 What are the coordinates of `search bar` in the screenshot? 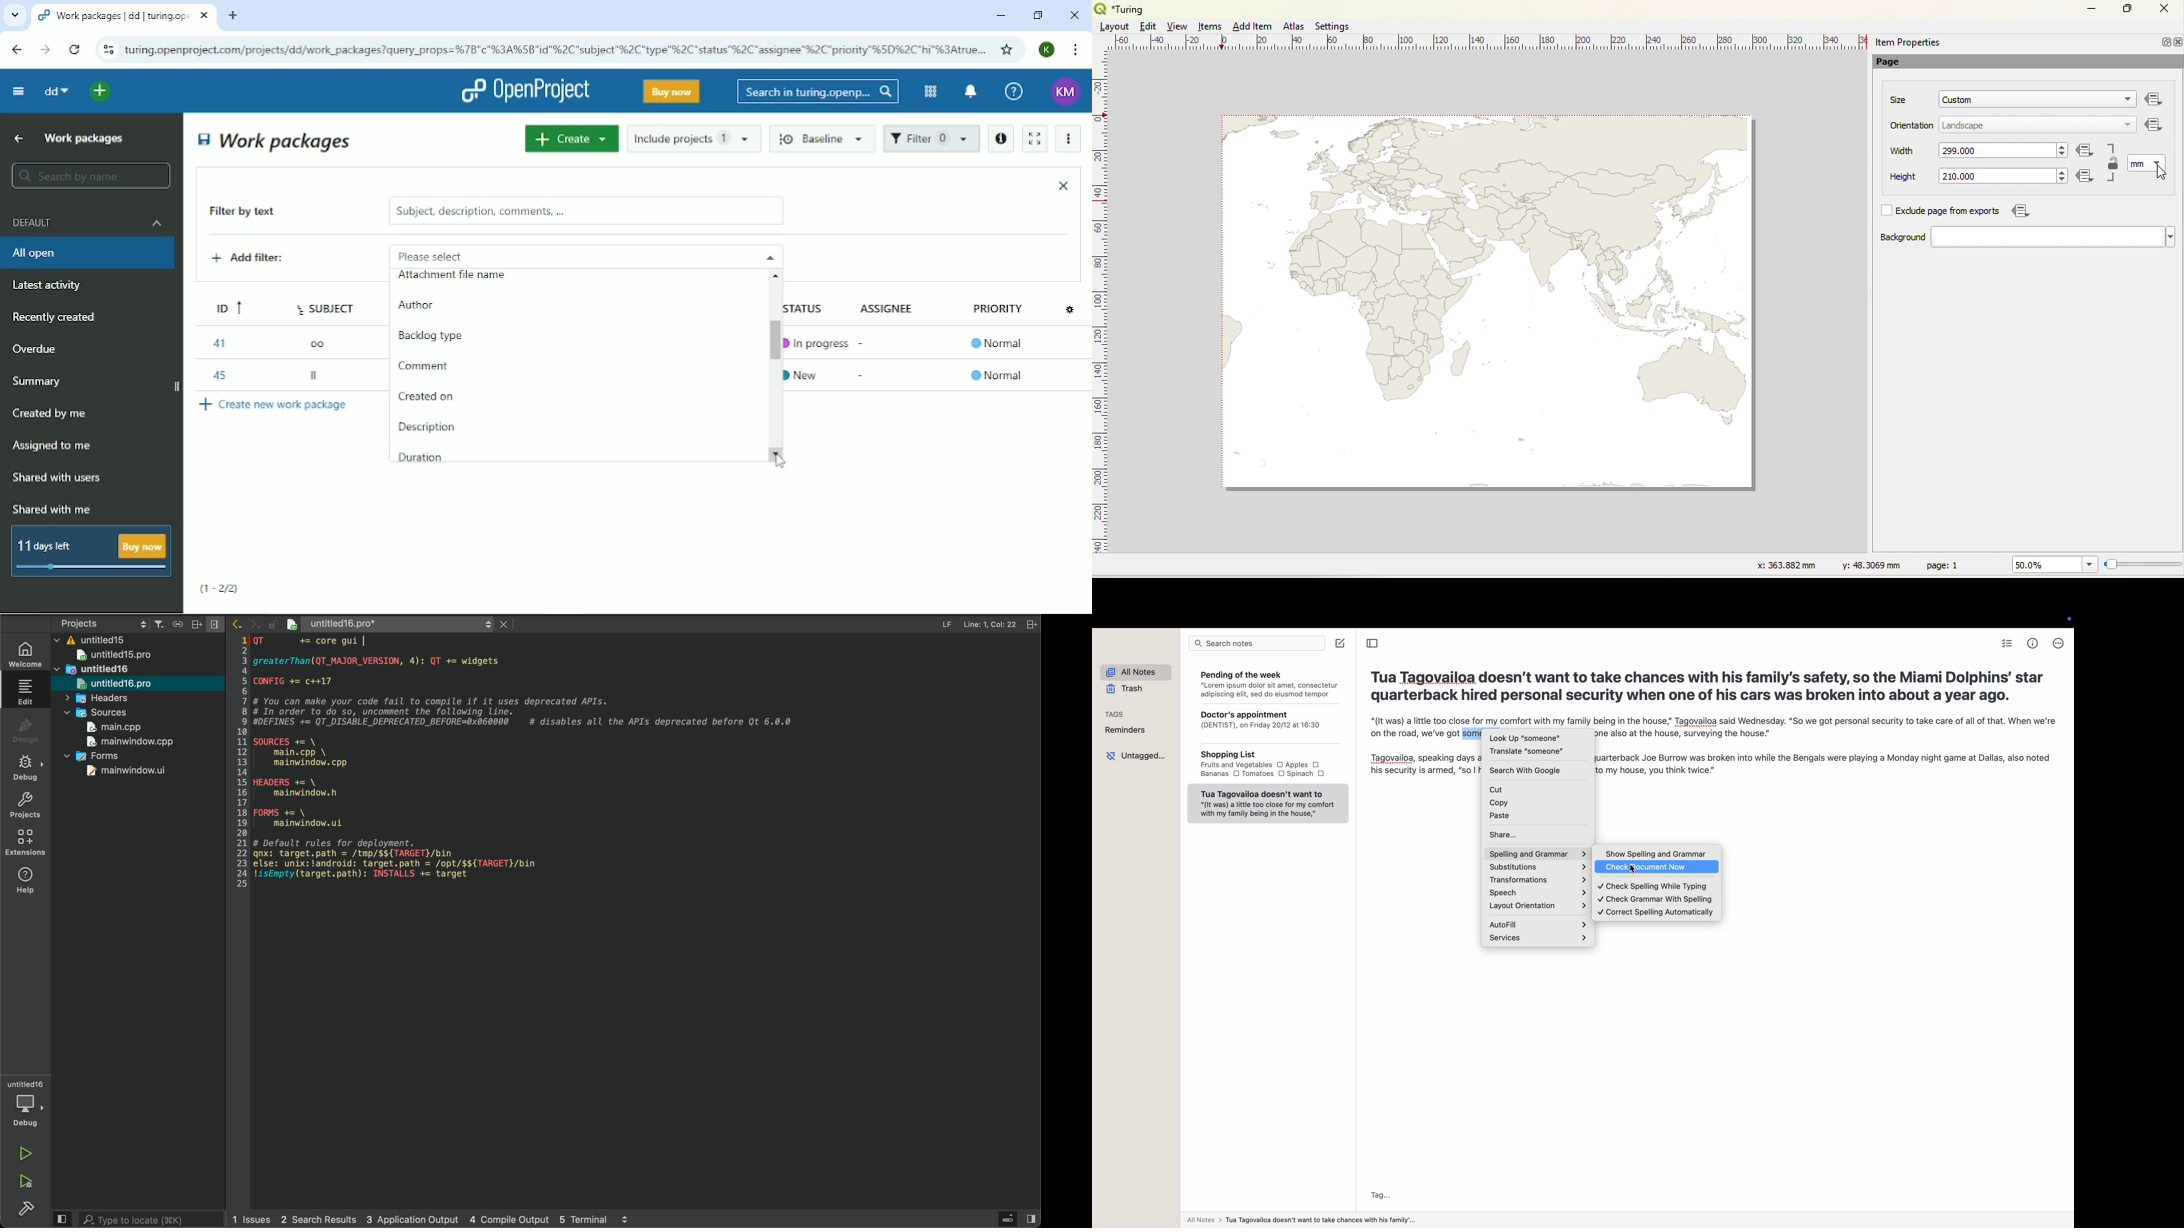 It's located at (1255, 644).